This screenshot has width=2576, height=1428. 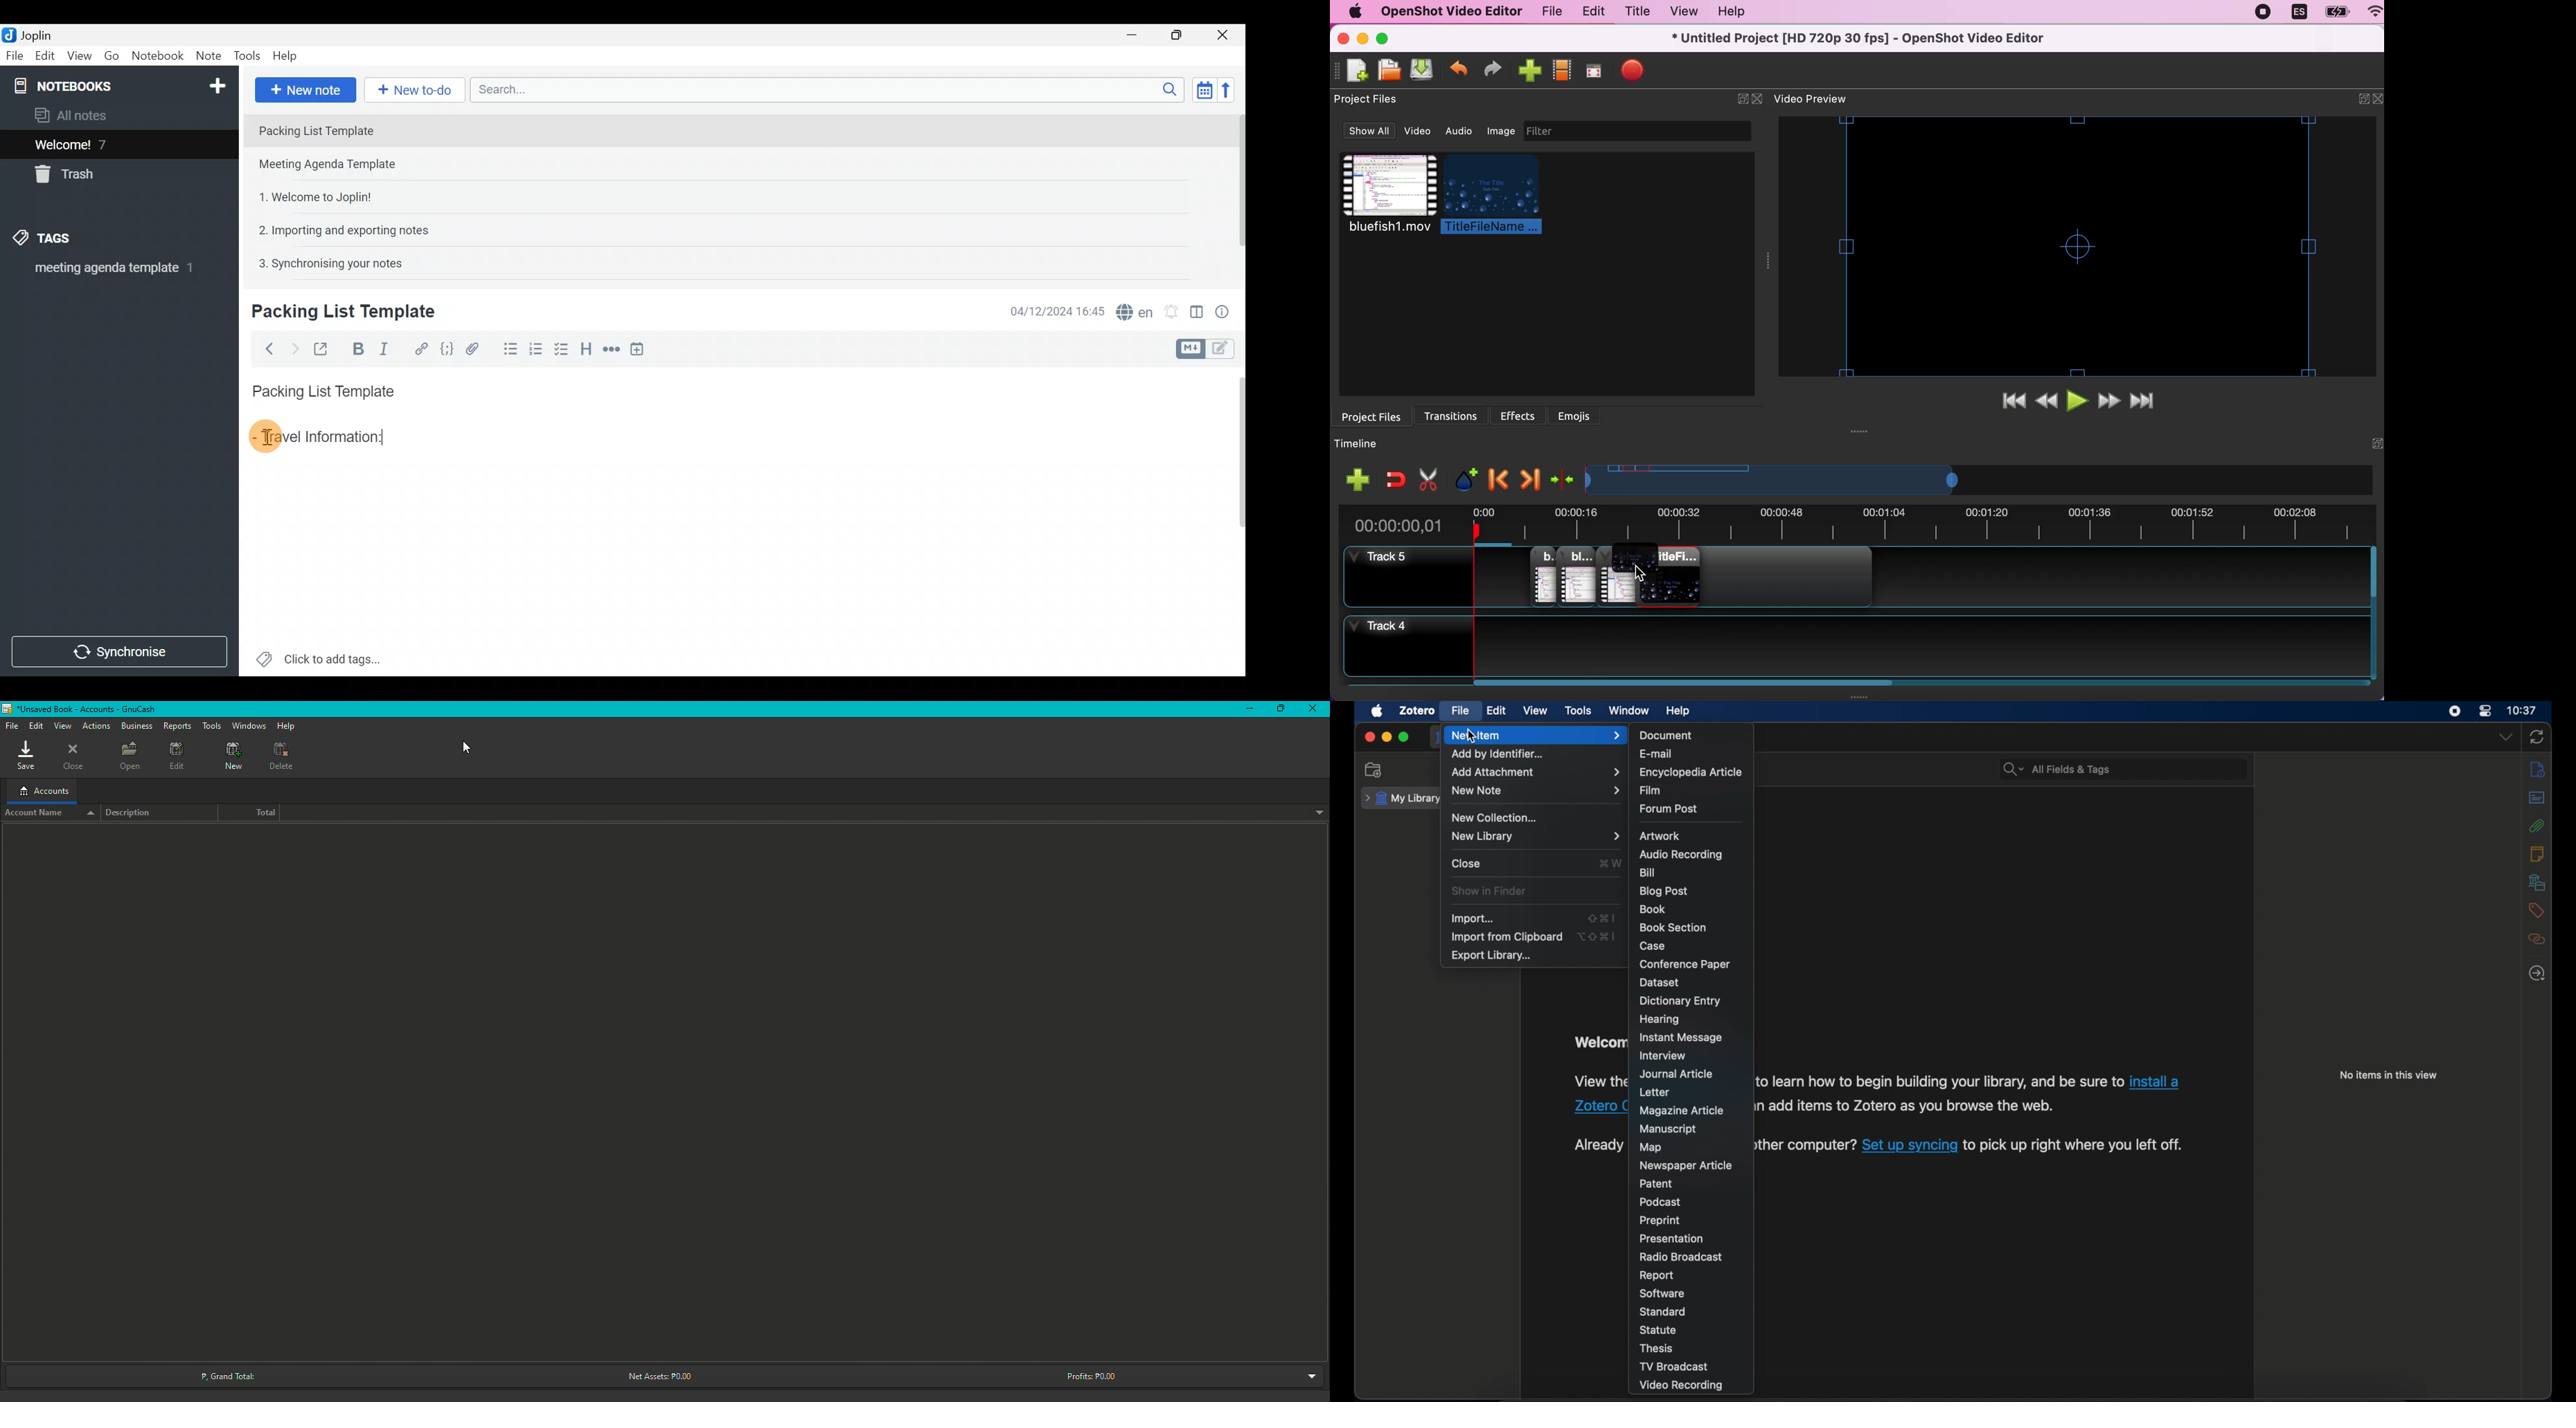 I want to click on software sync link, so click(x=1909, y=1146).